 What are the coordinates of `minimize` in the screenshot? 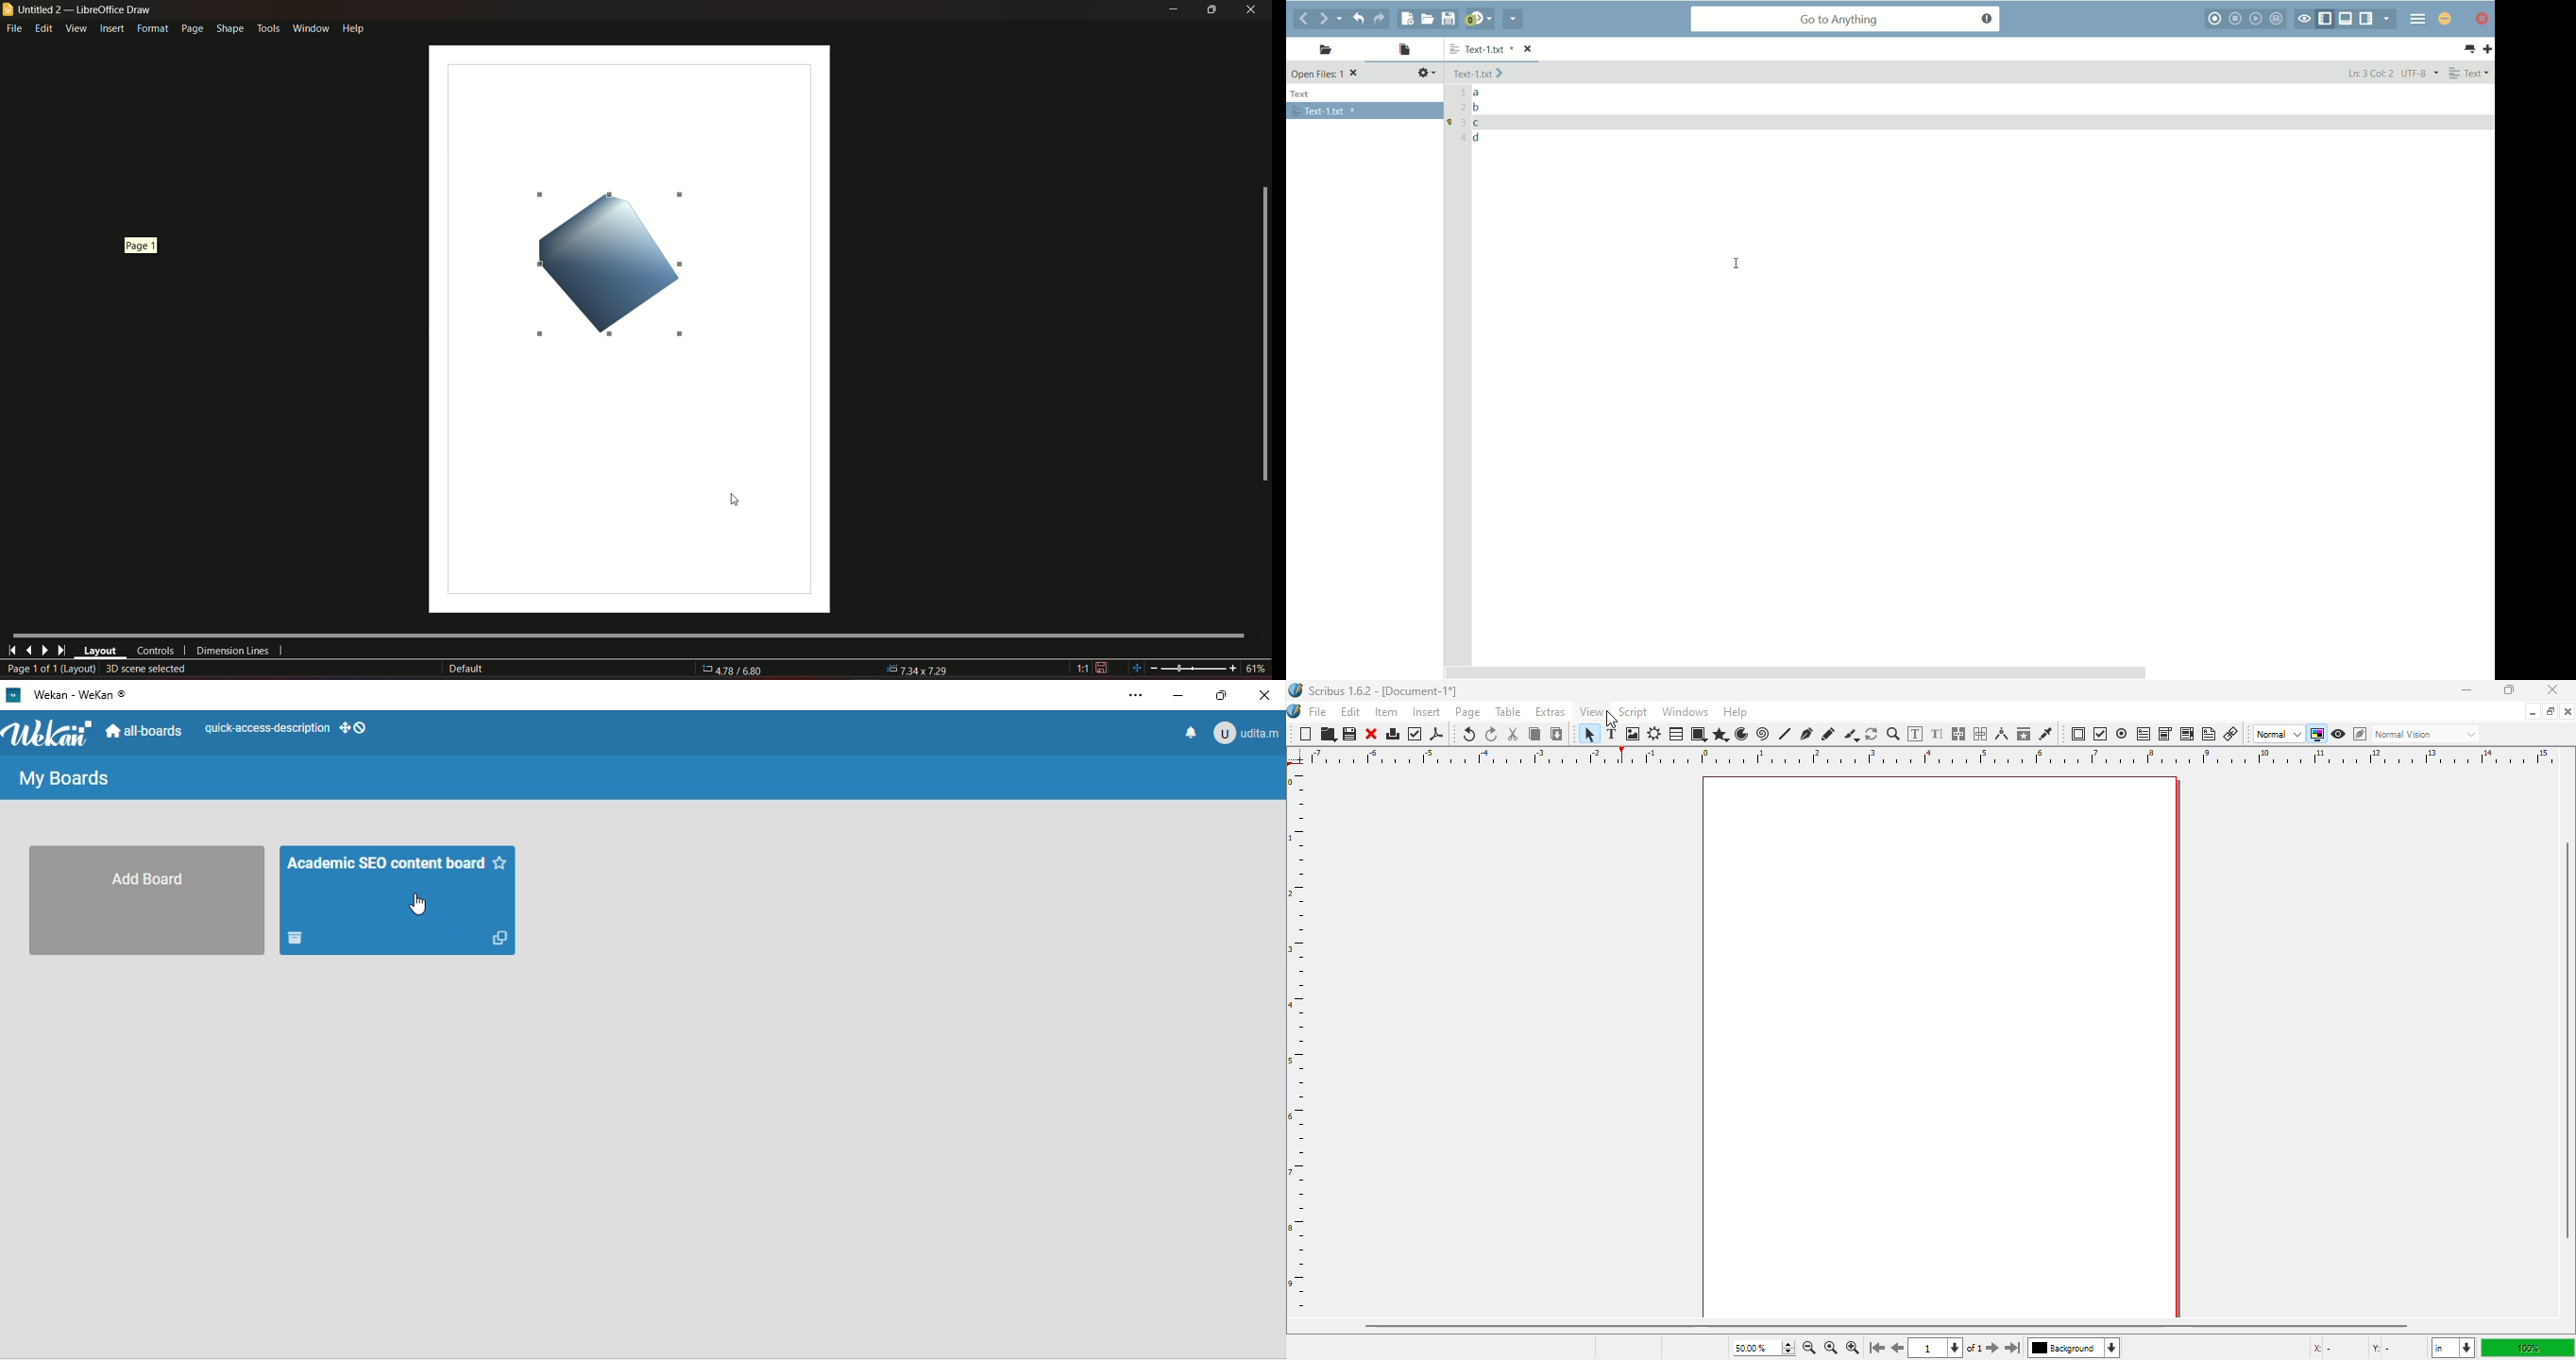 It's located at (2532, 712).